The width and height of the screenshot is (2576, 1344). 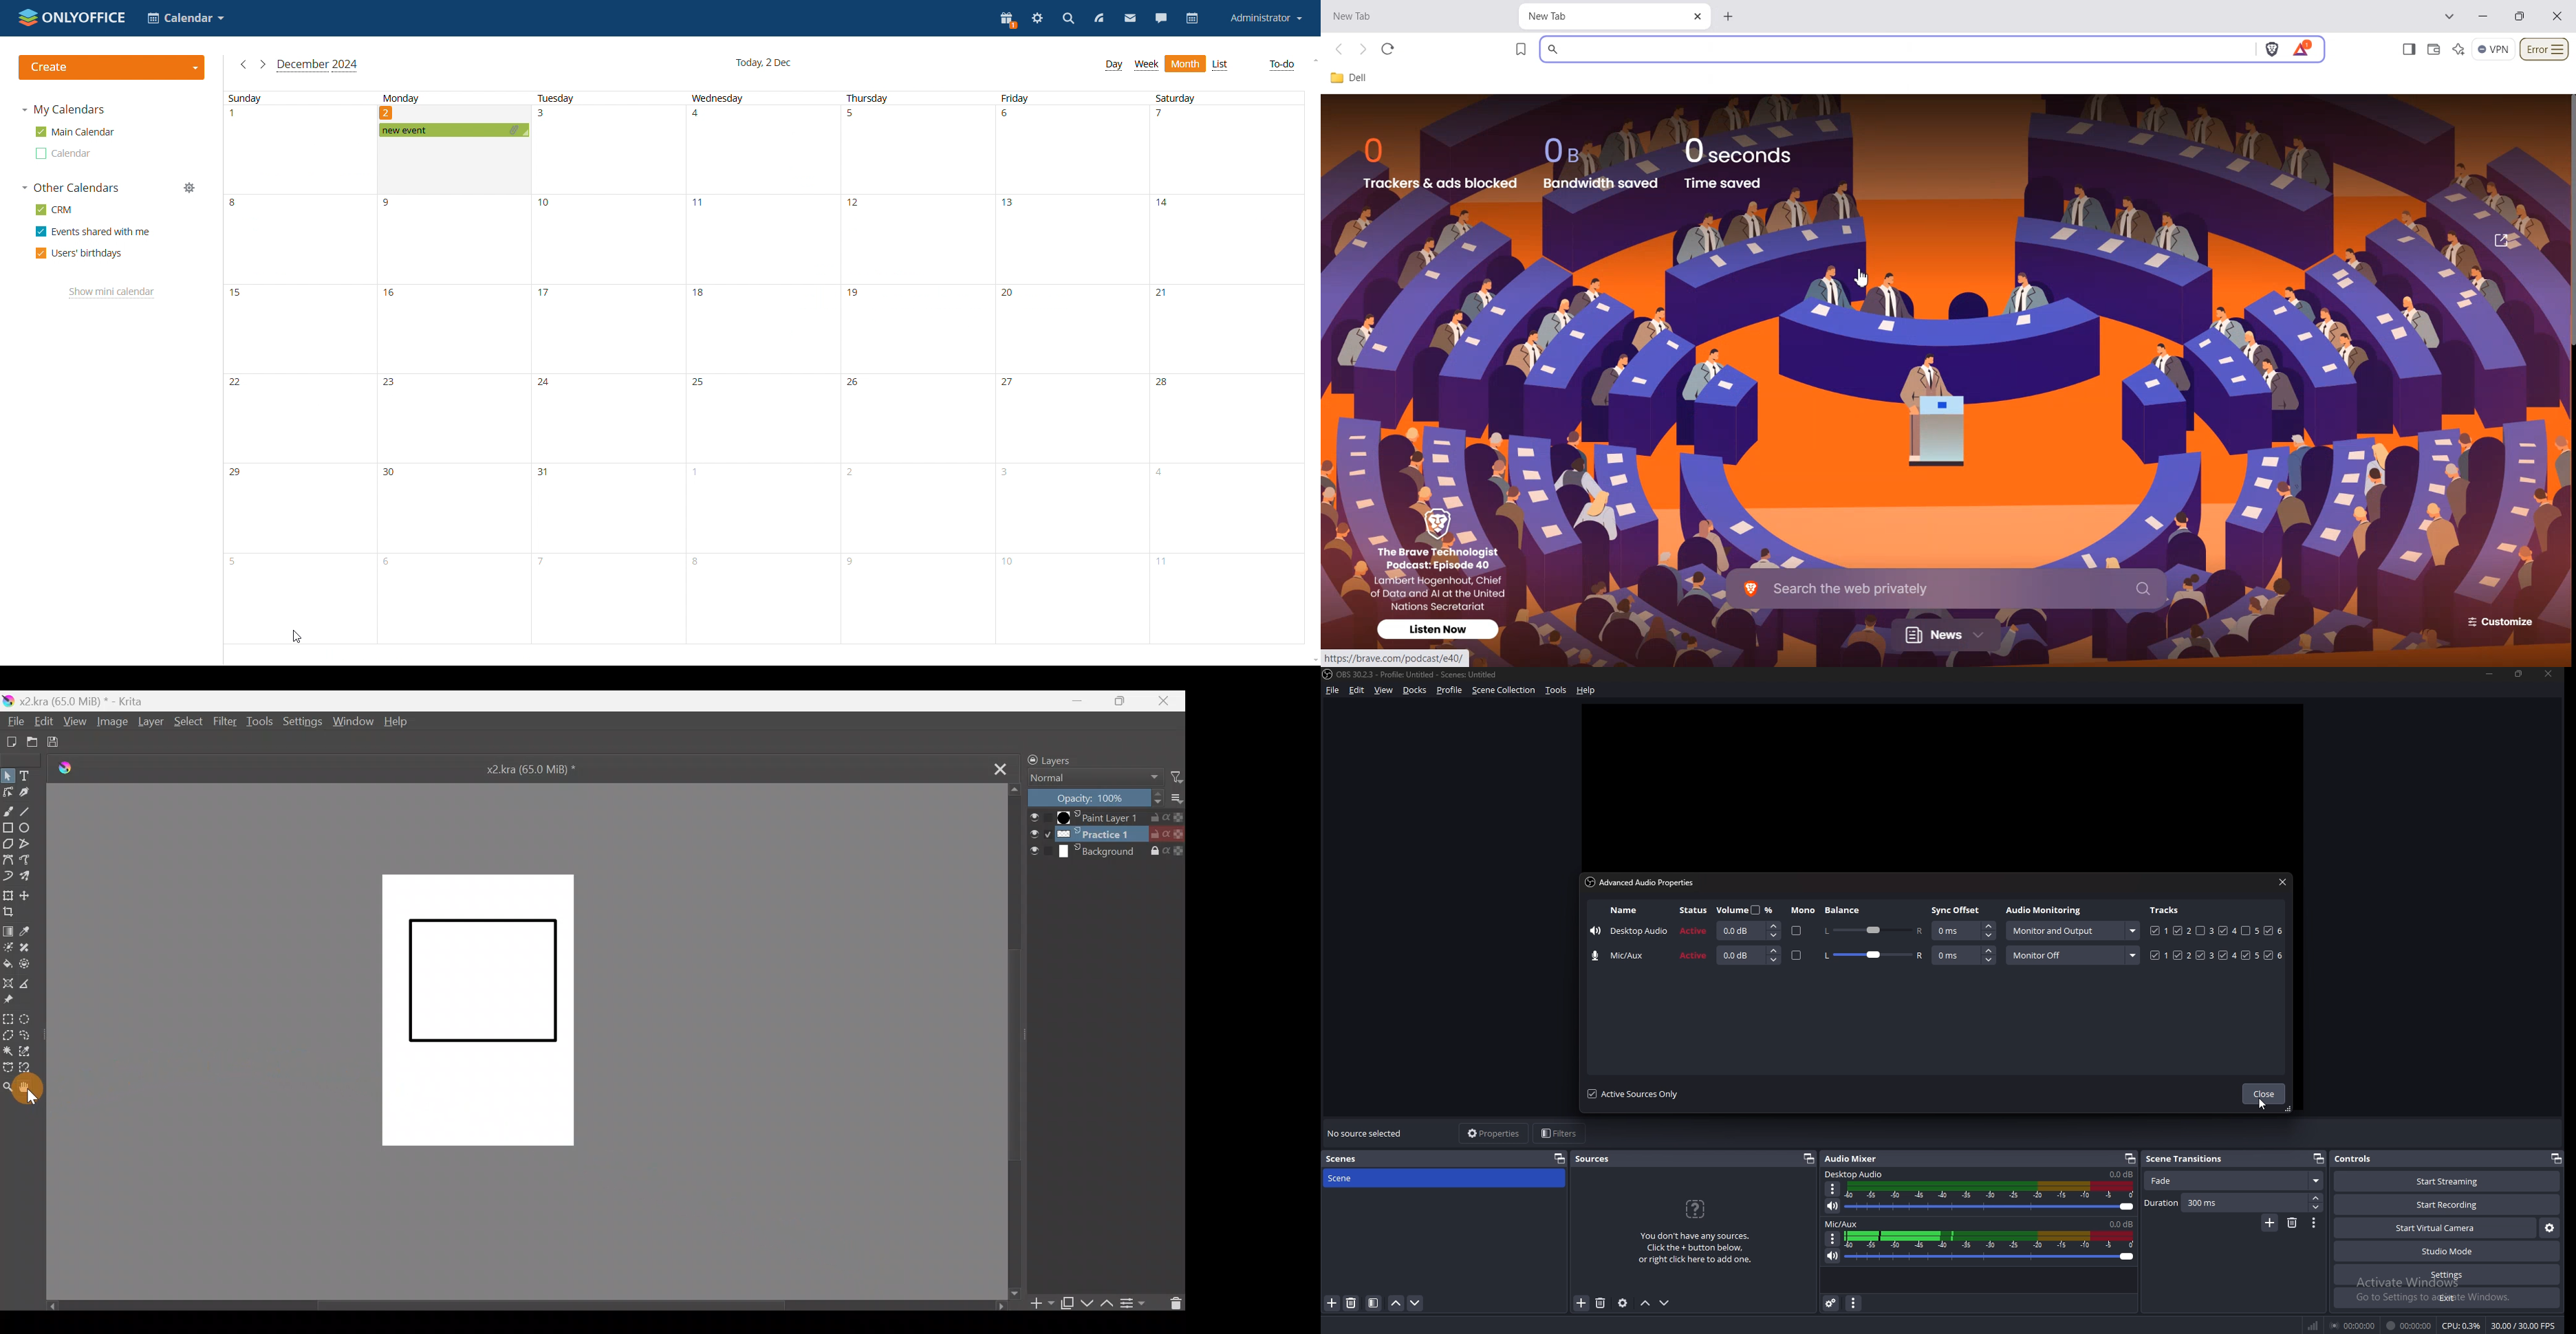 I want to click on help, so click(x=1588, y=689).